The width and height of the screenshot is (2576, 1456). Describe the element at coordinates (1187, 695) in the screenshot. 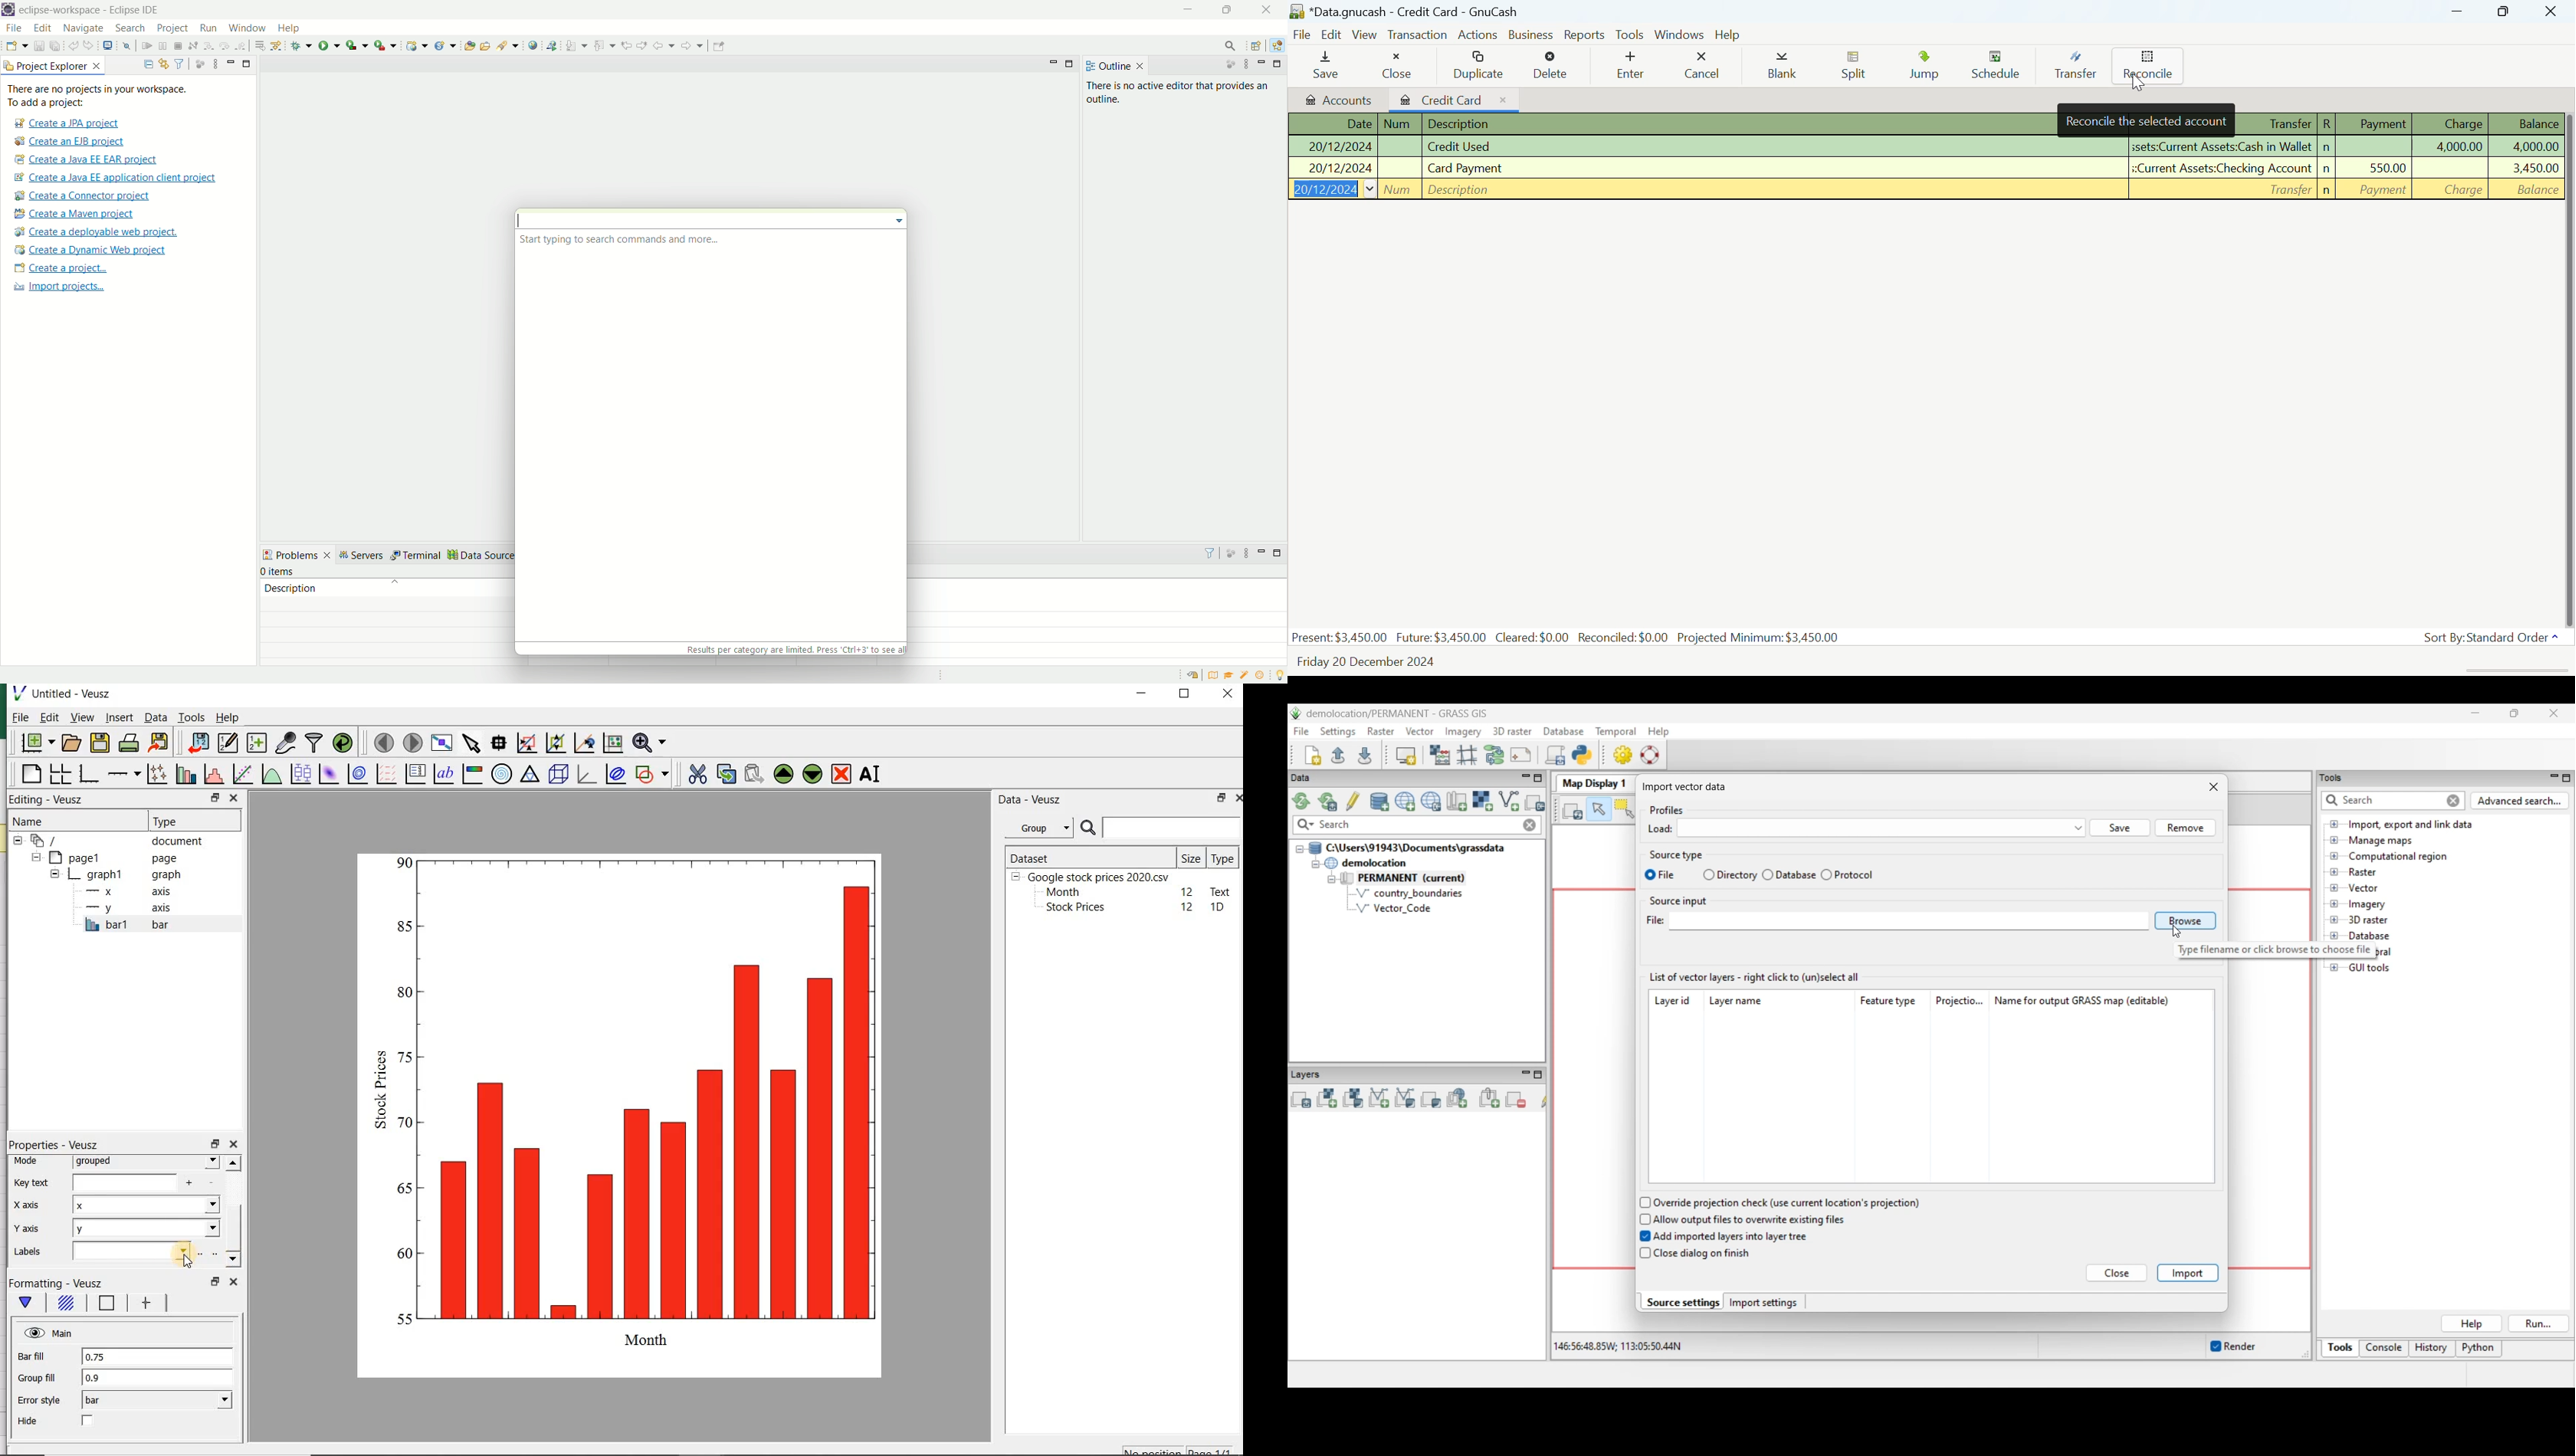

I see `maximize` at that location.